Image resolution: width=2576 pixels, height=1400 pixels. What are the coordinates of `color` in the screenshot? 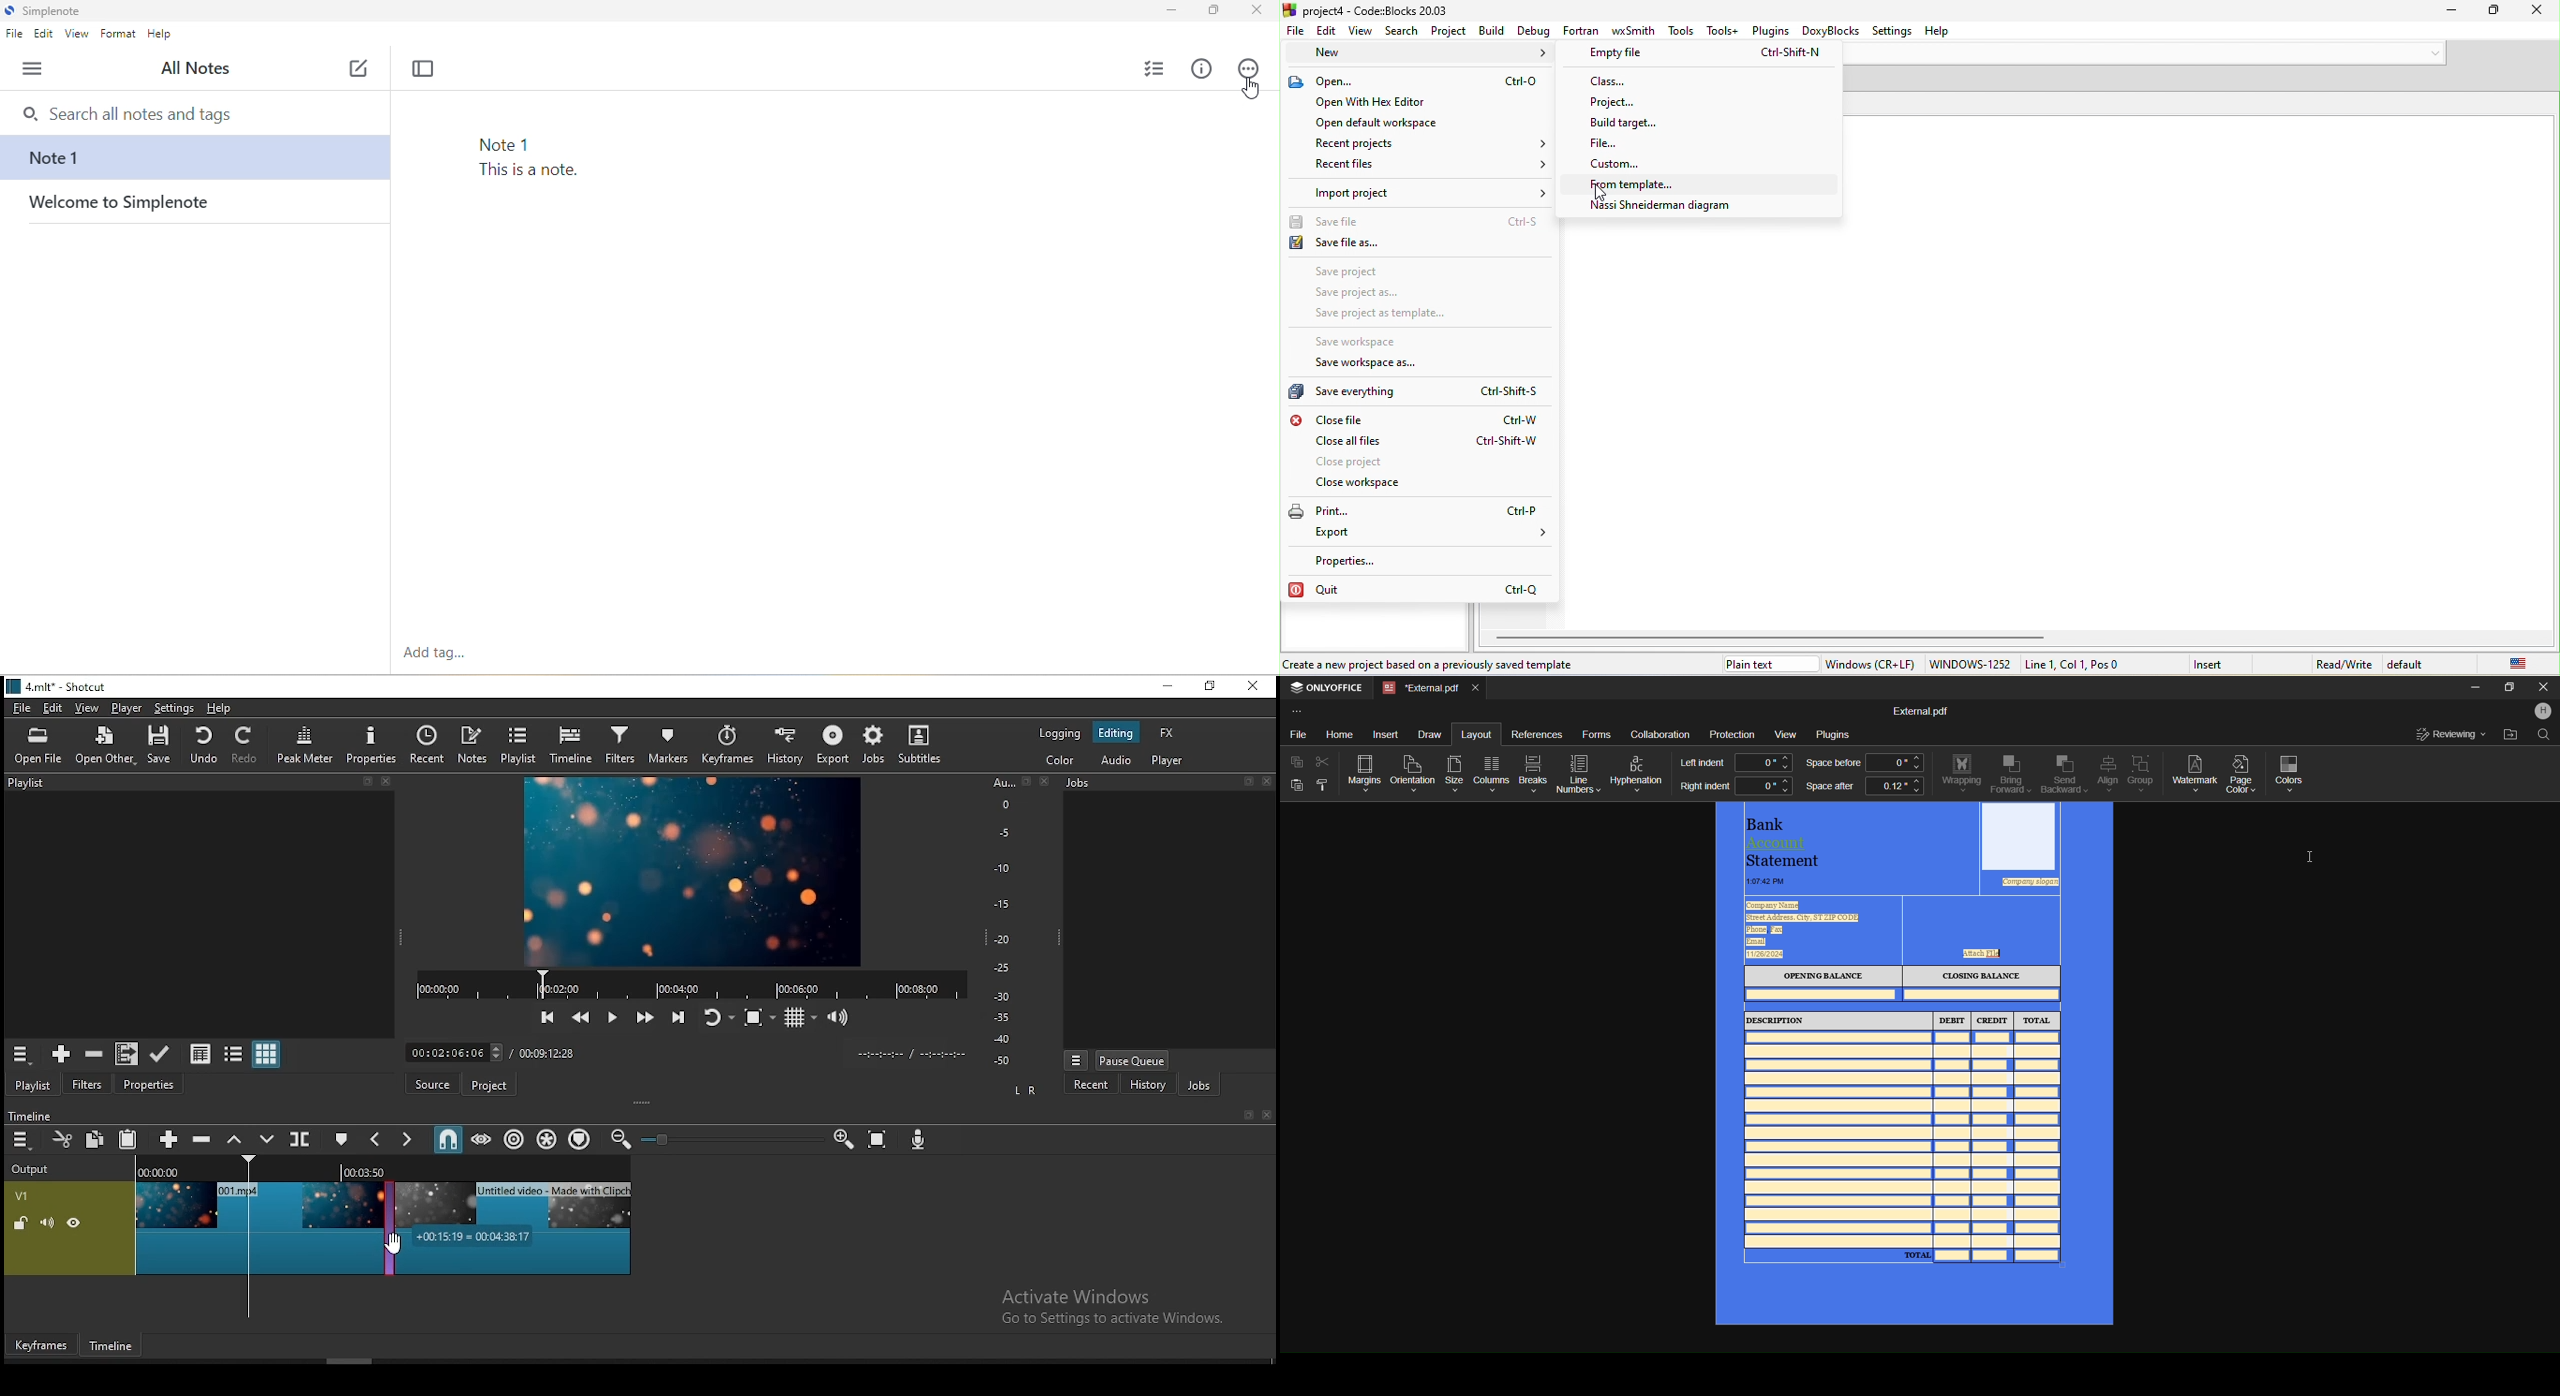 It's located at (1059, 762).